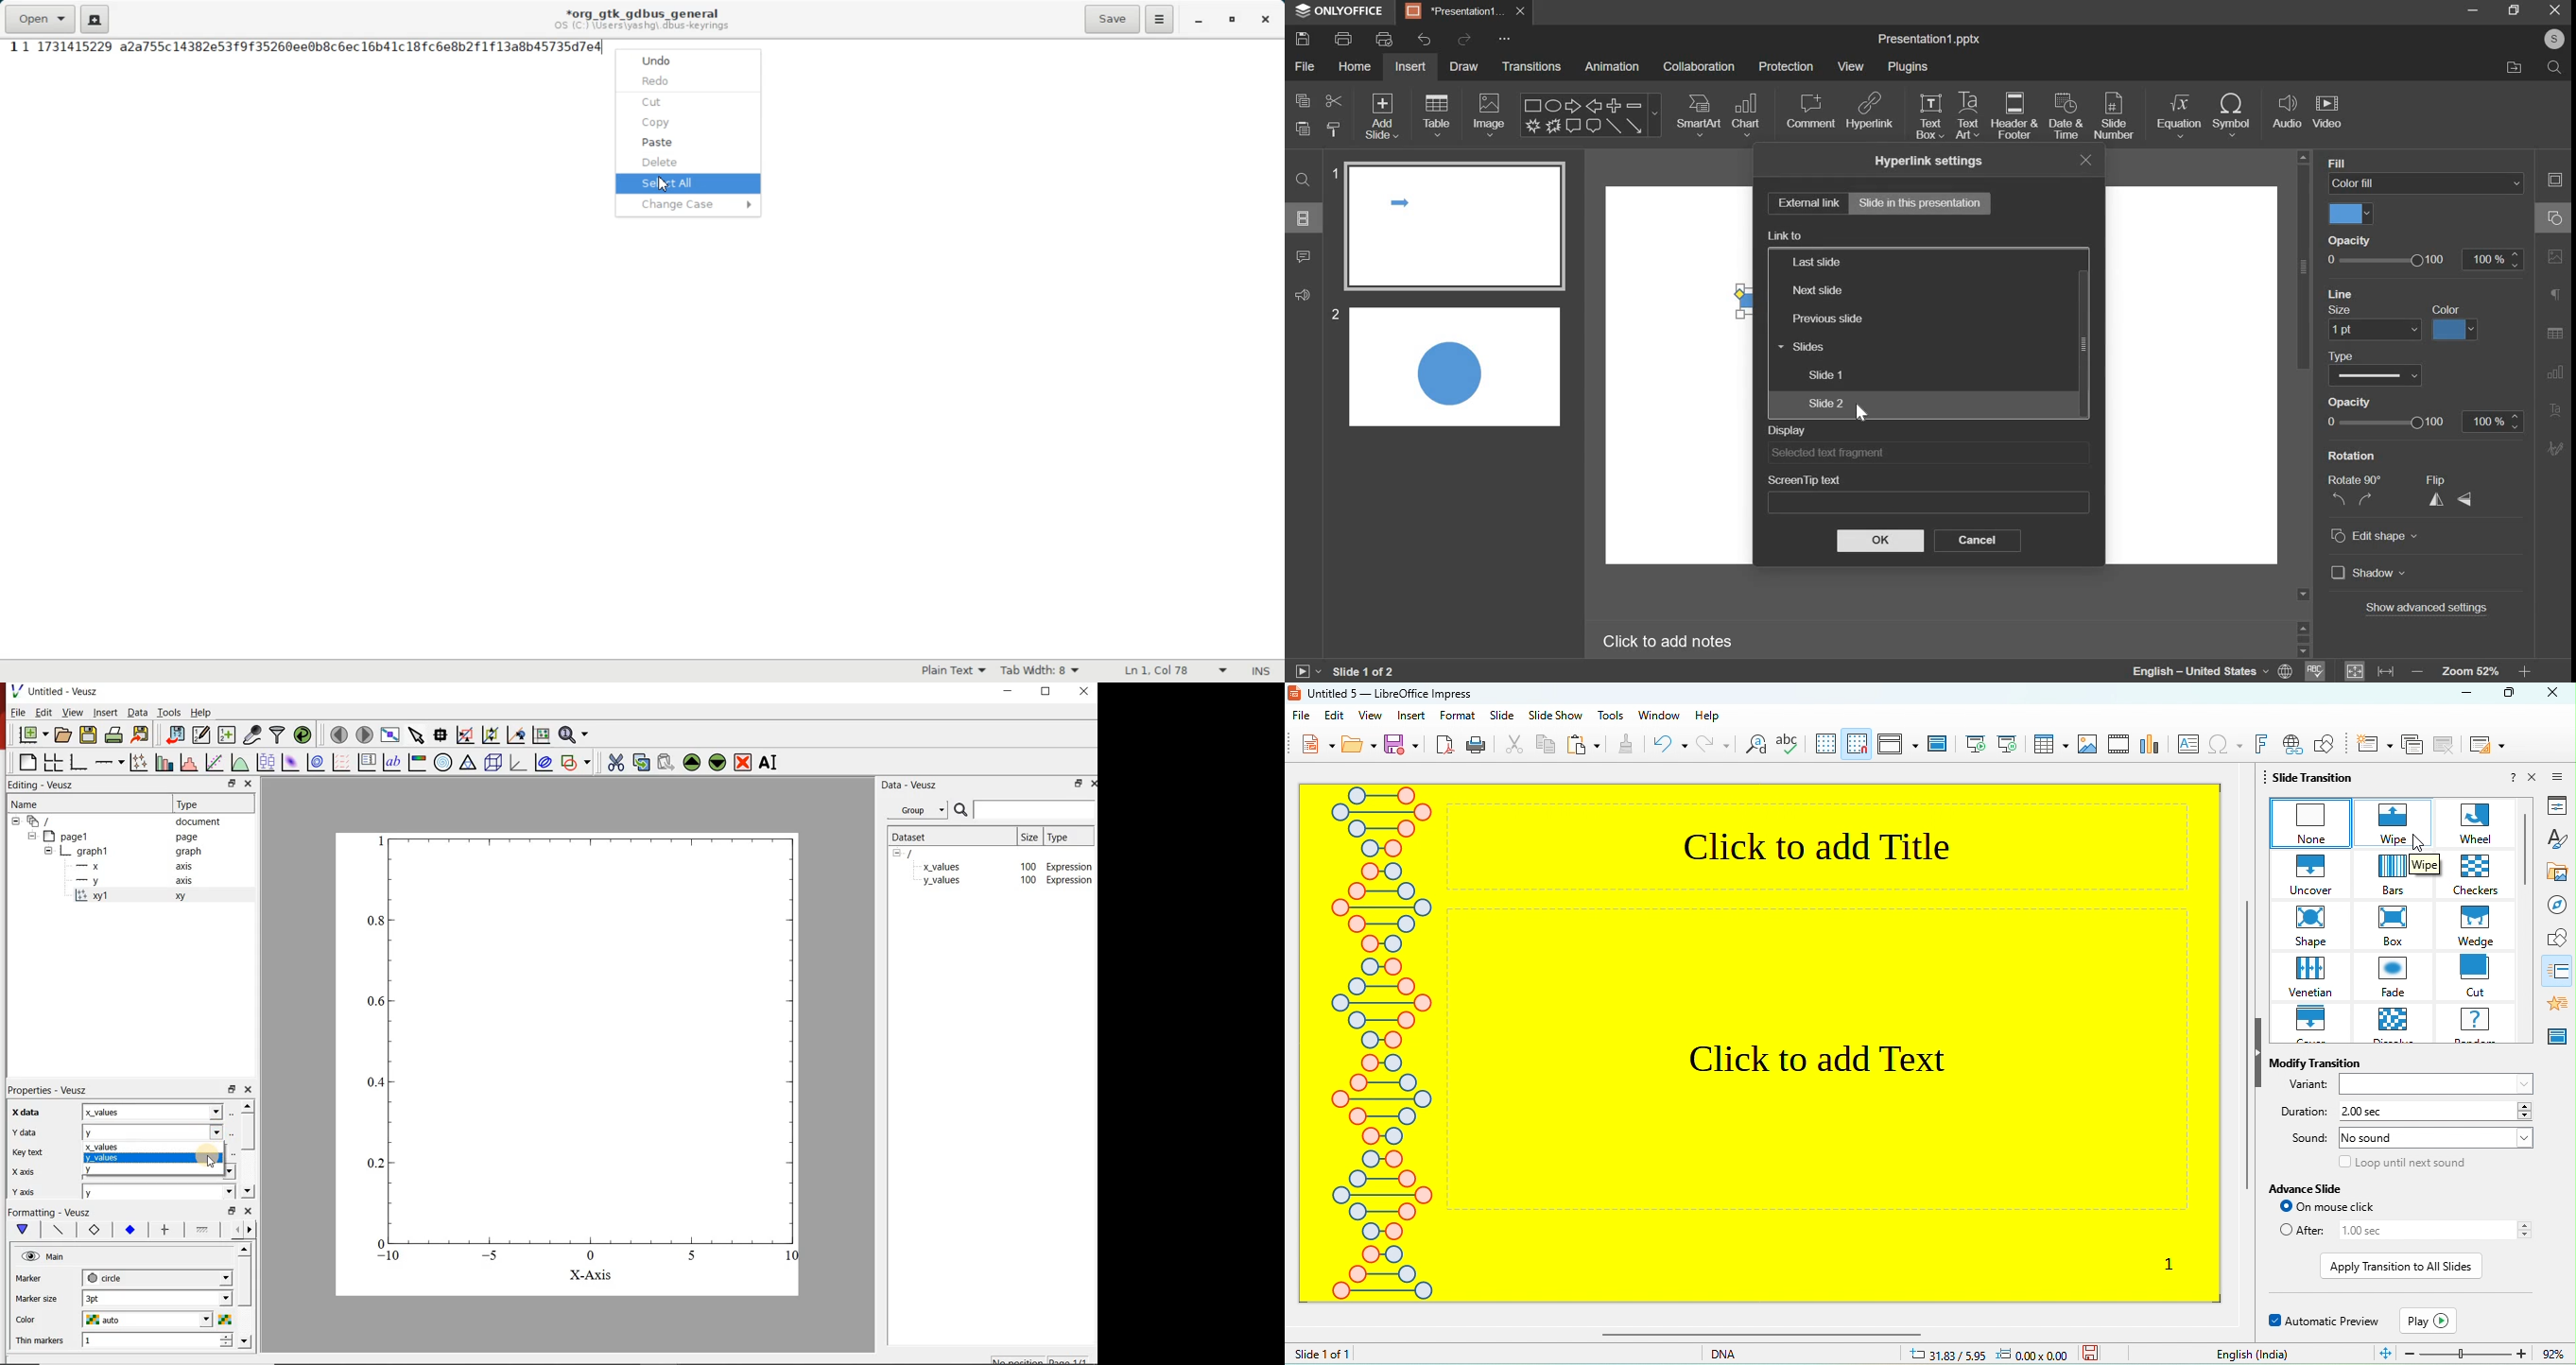  I want to click on dna, so click(1738, 1355).